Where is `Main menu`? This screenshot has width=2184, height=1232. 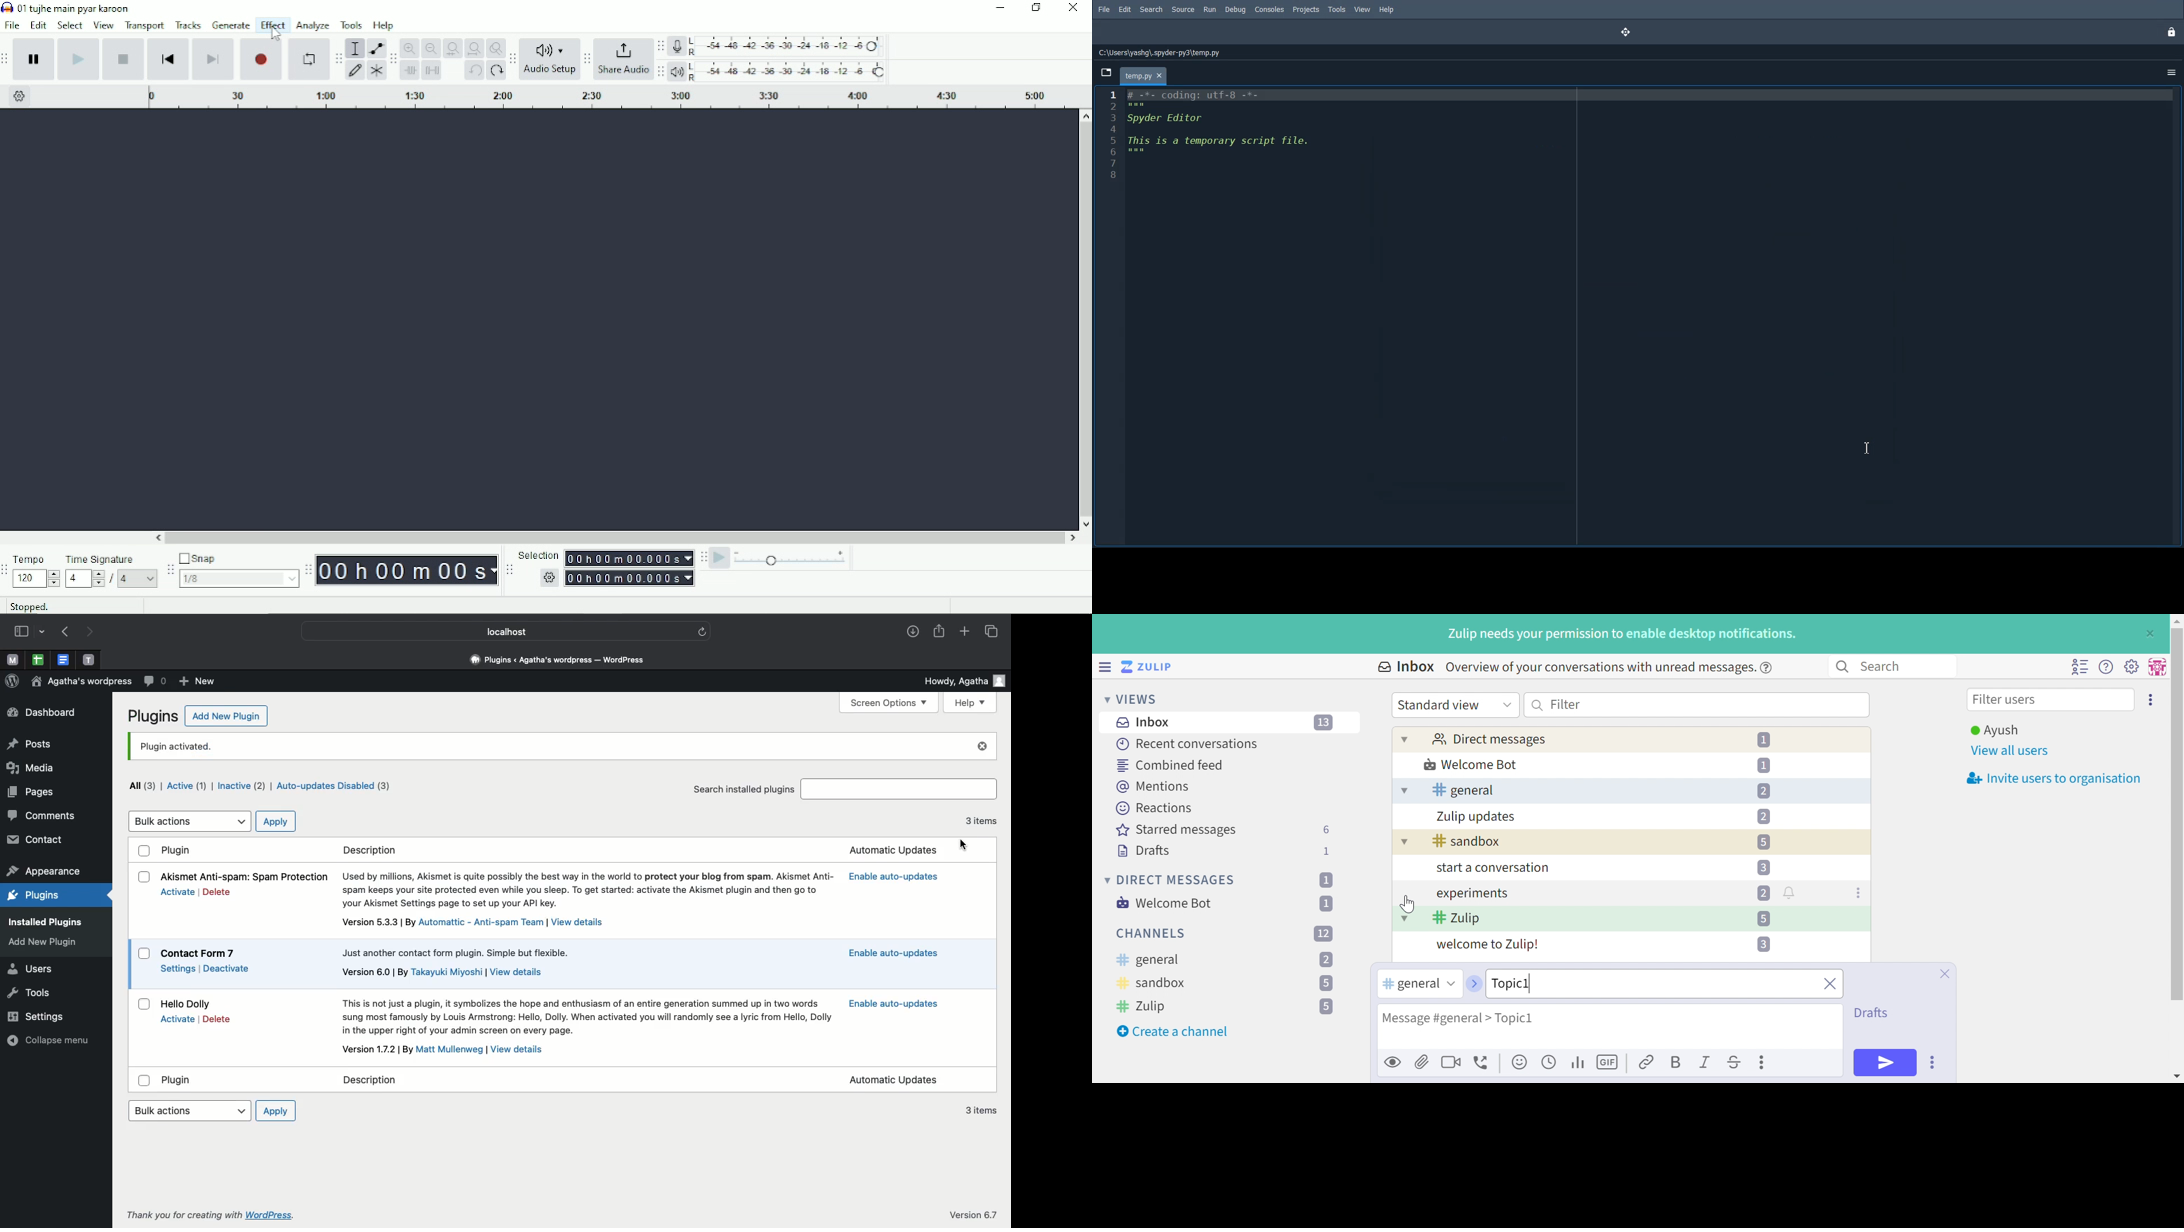
Main menu is located at coordinates (2131, 666).